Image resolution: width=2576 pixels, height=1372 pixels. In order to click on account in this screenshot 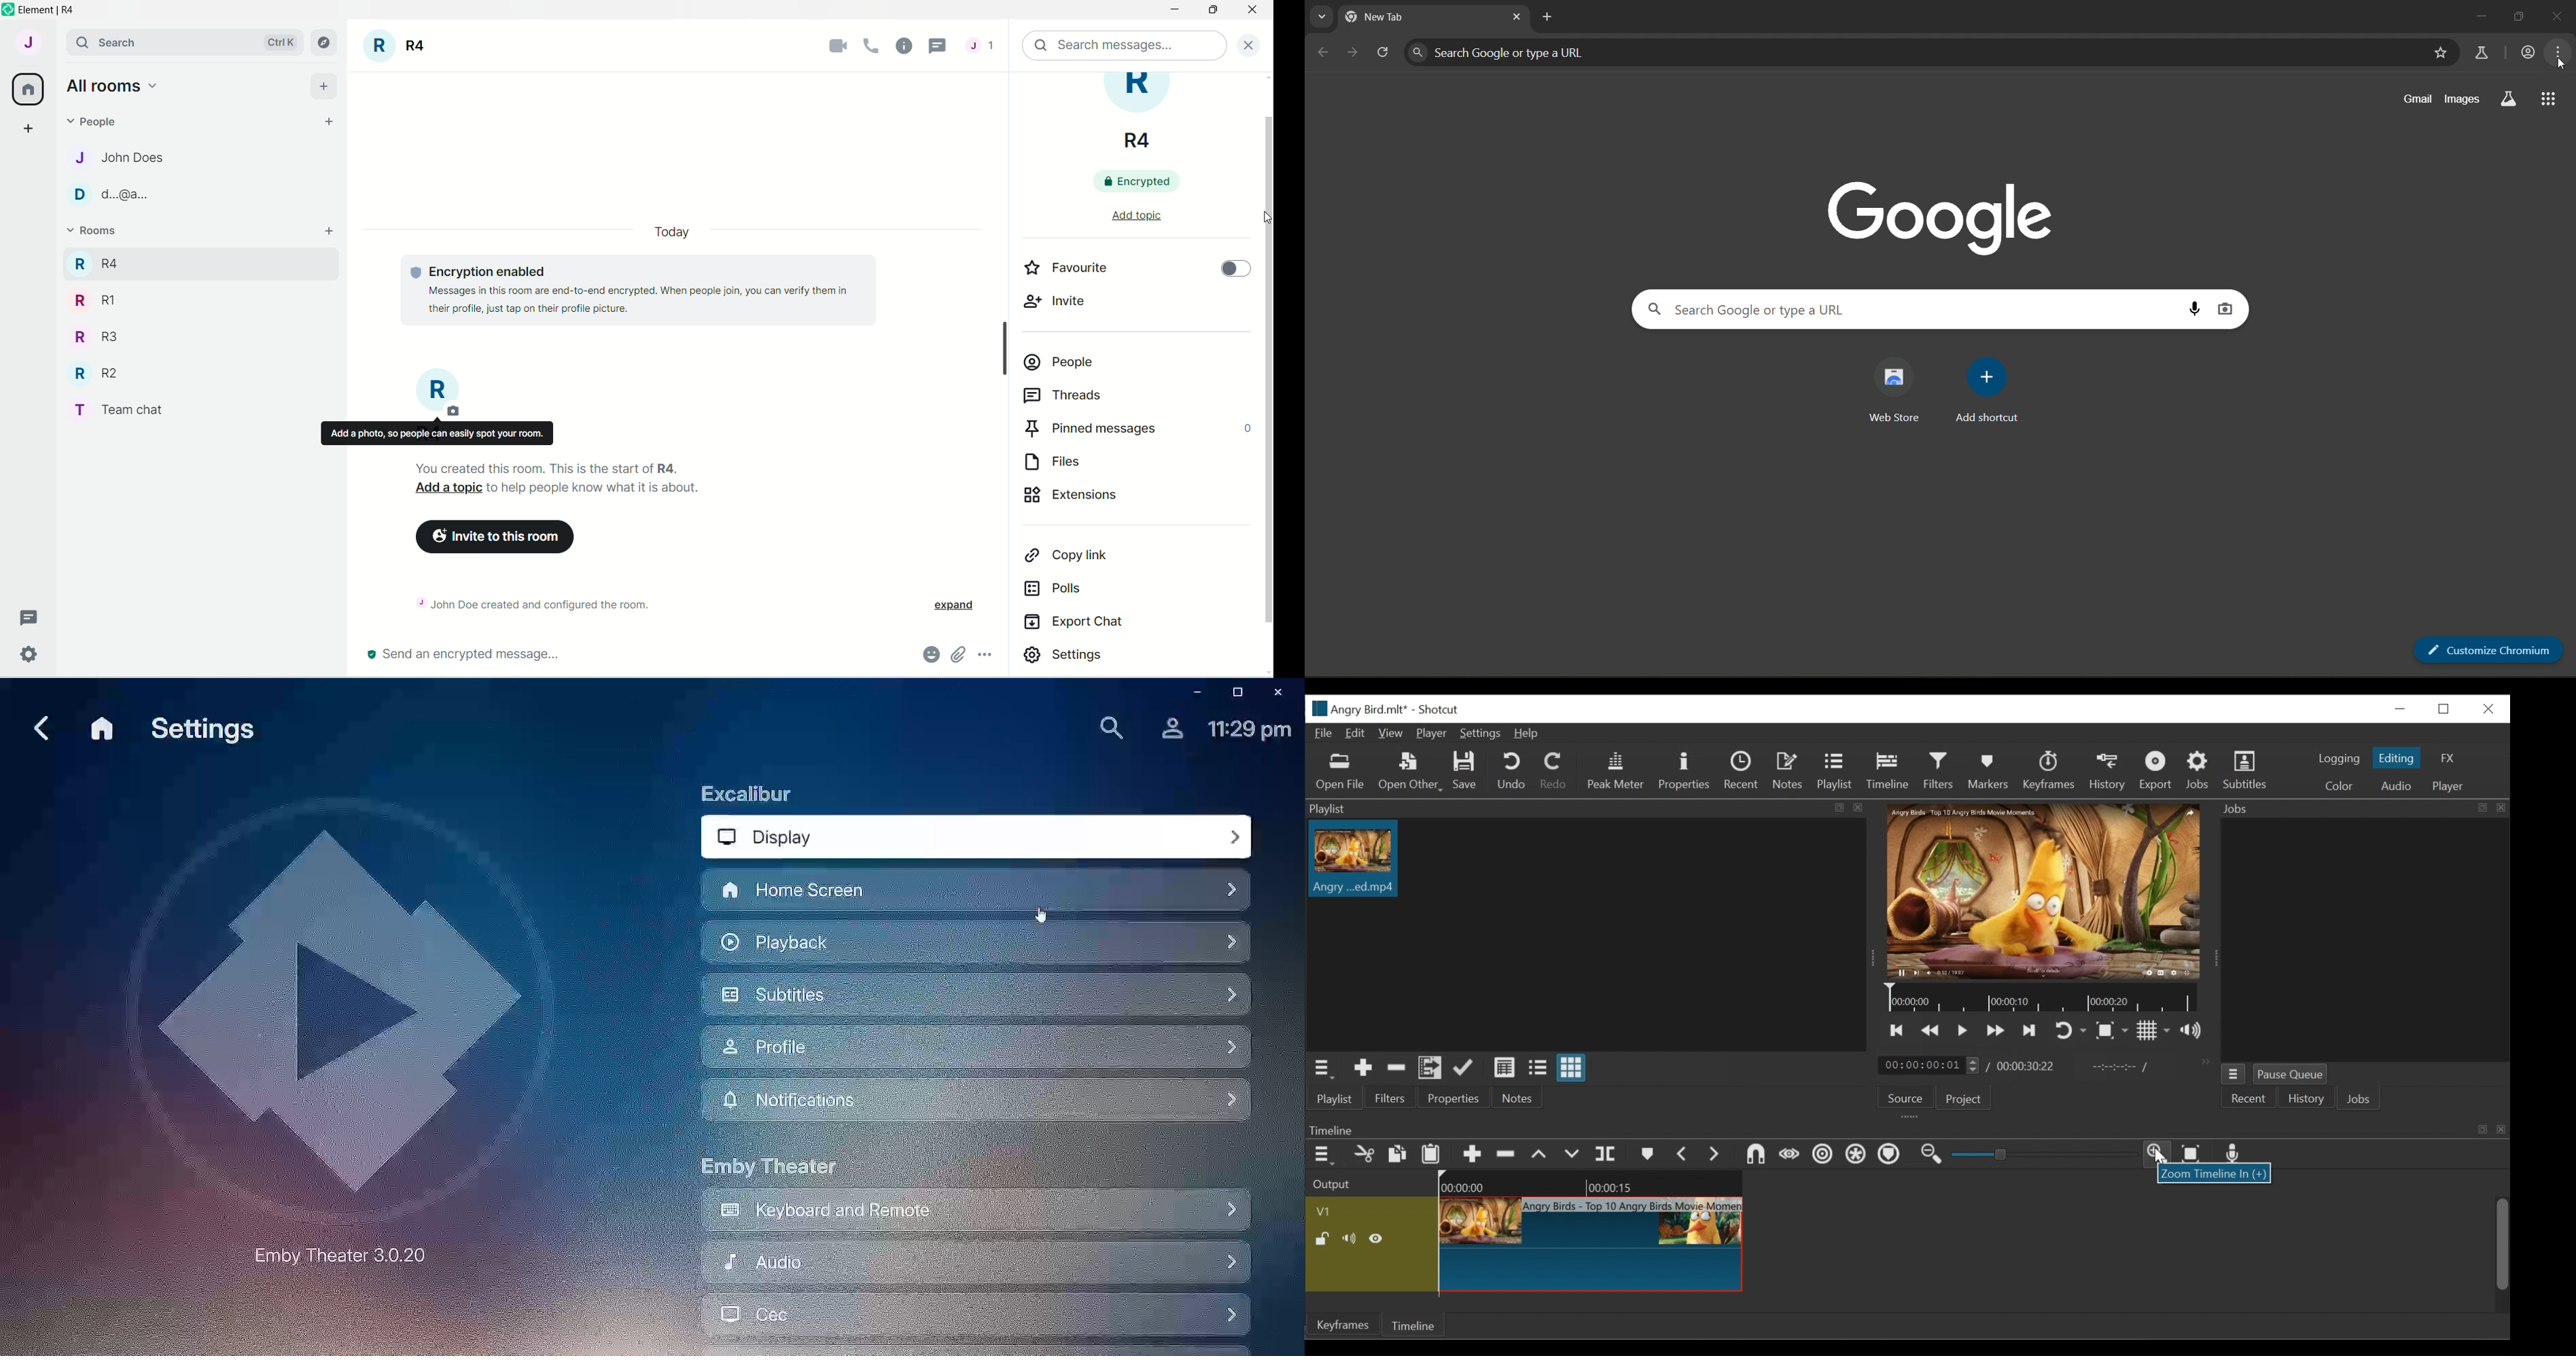, I will do `click(27, 42)`.